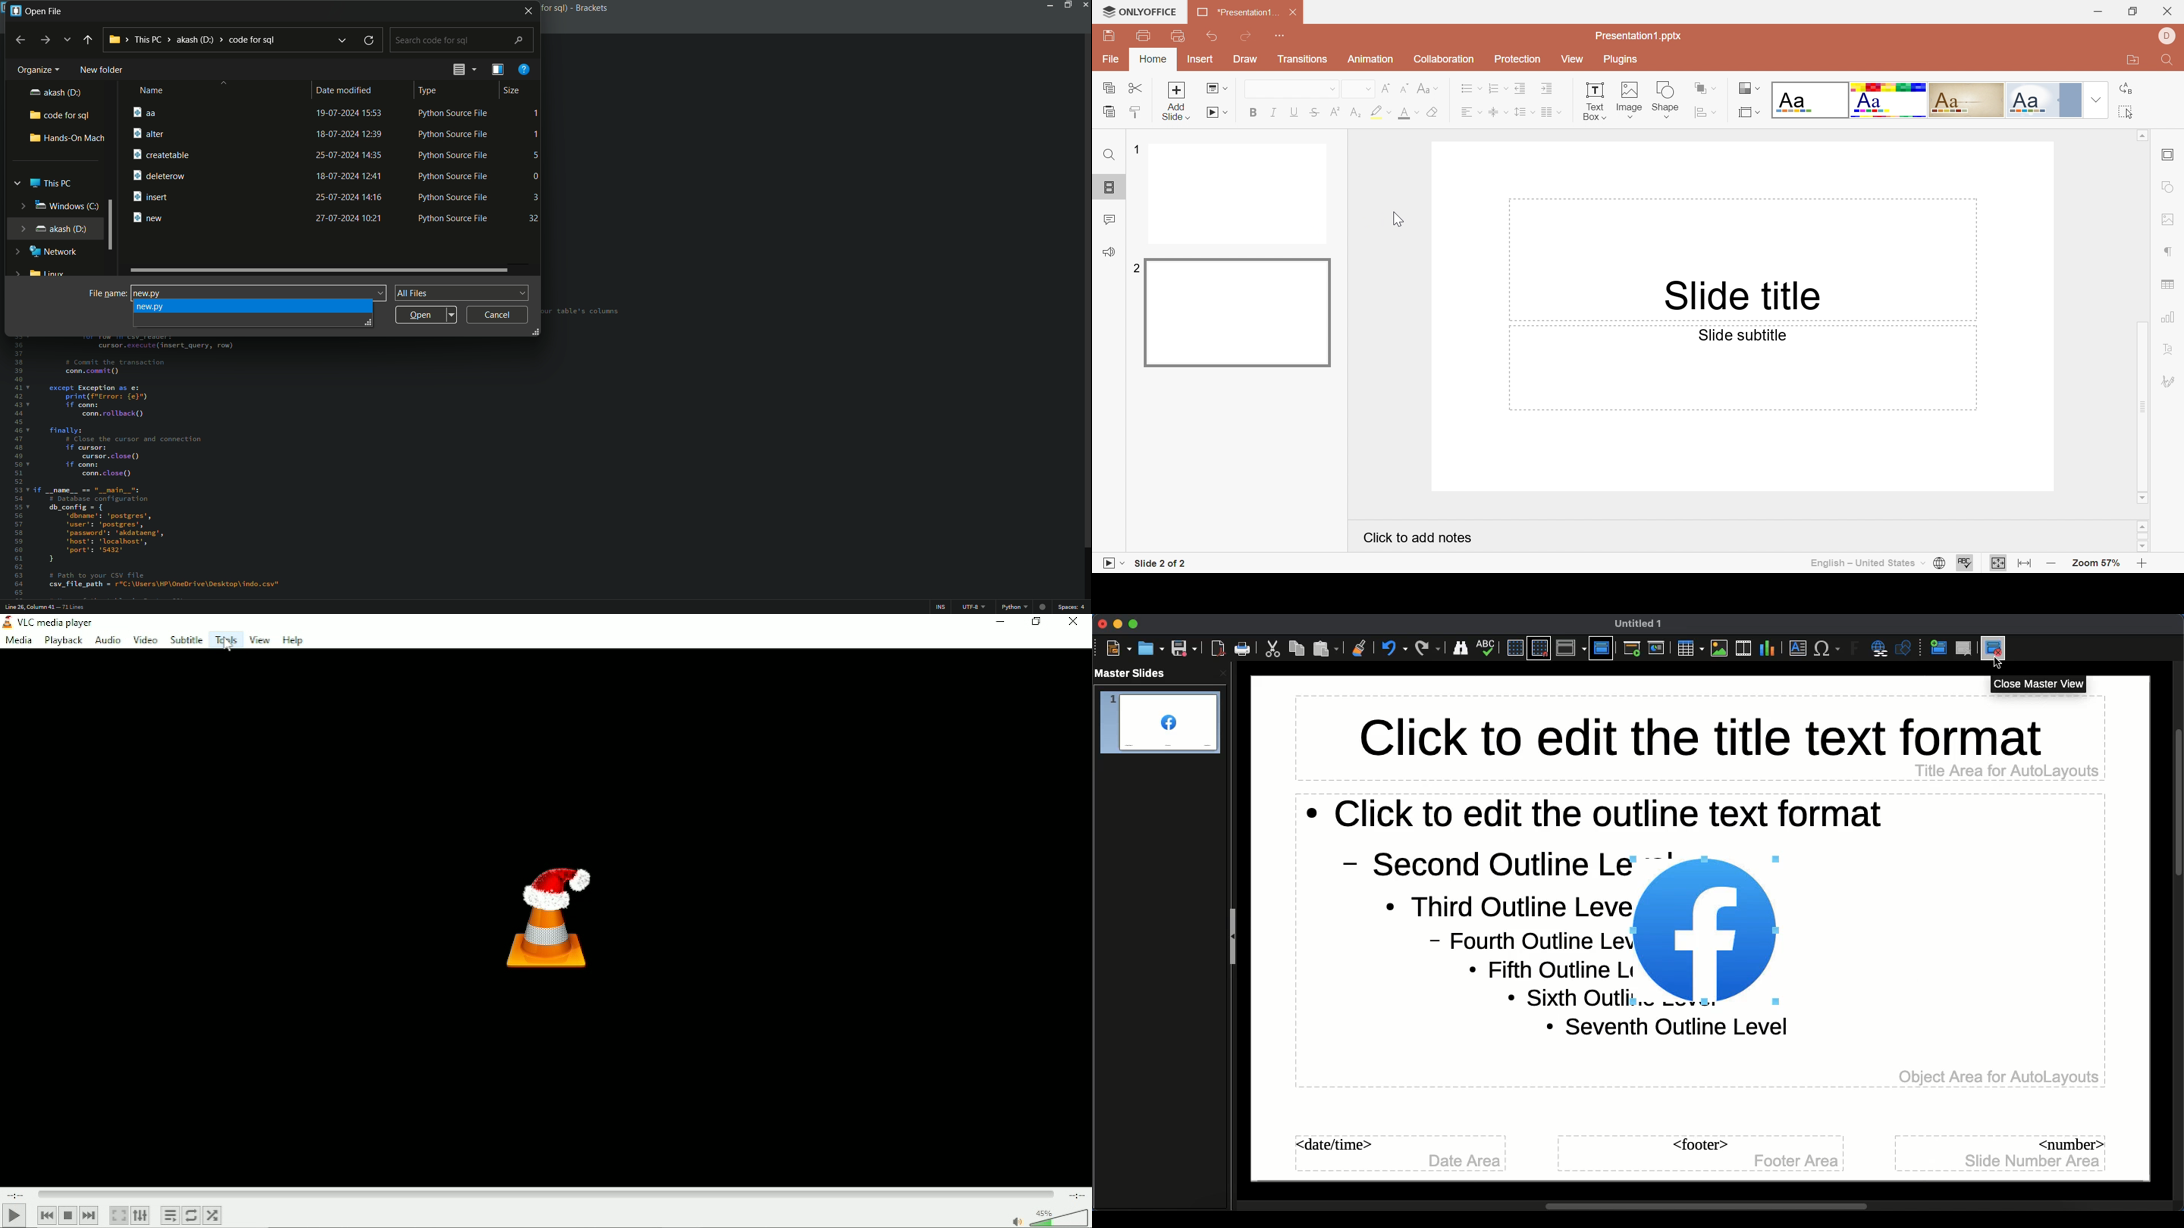  What do you see at coordinates (2132, 62) in the screenshot?
I see `Open file location` at bounding box center [2132, 62].